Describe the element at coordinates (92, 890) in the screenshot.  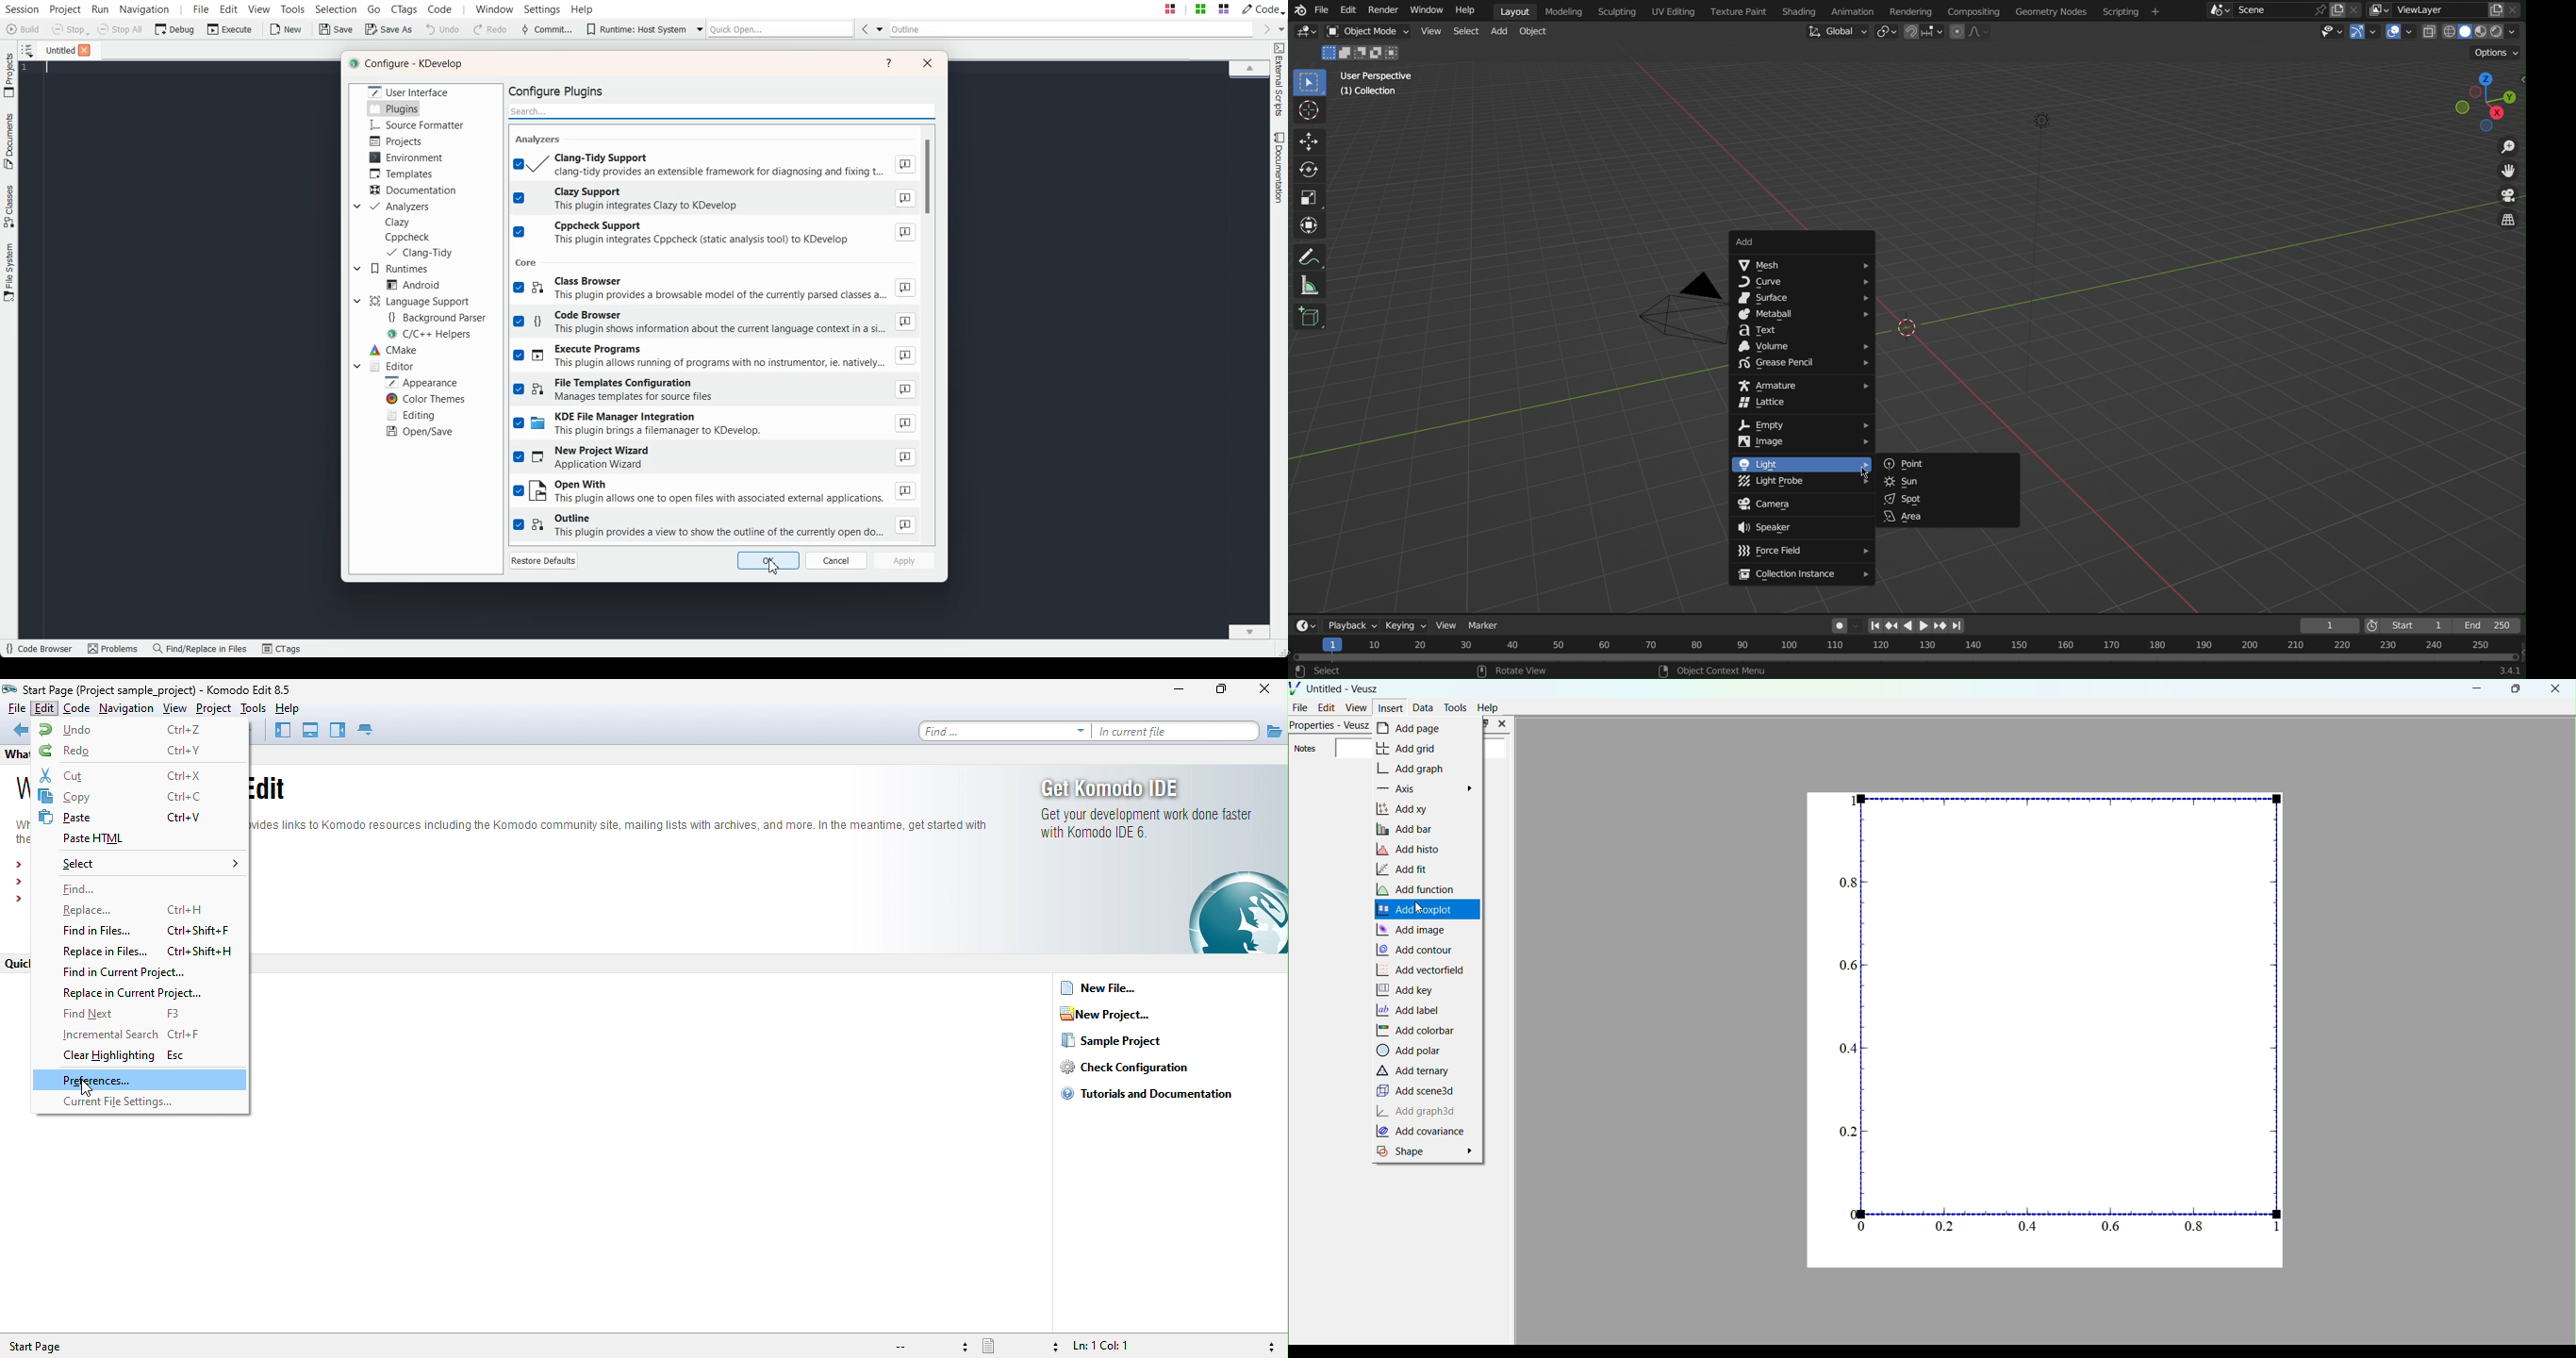
I see `find` at that location.